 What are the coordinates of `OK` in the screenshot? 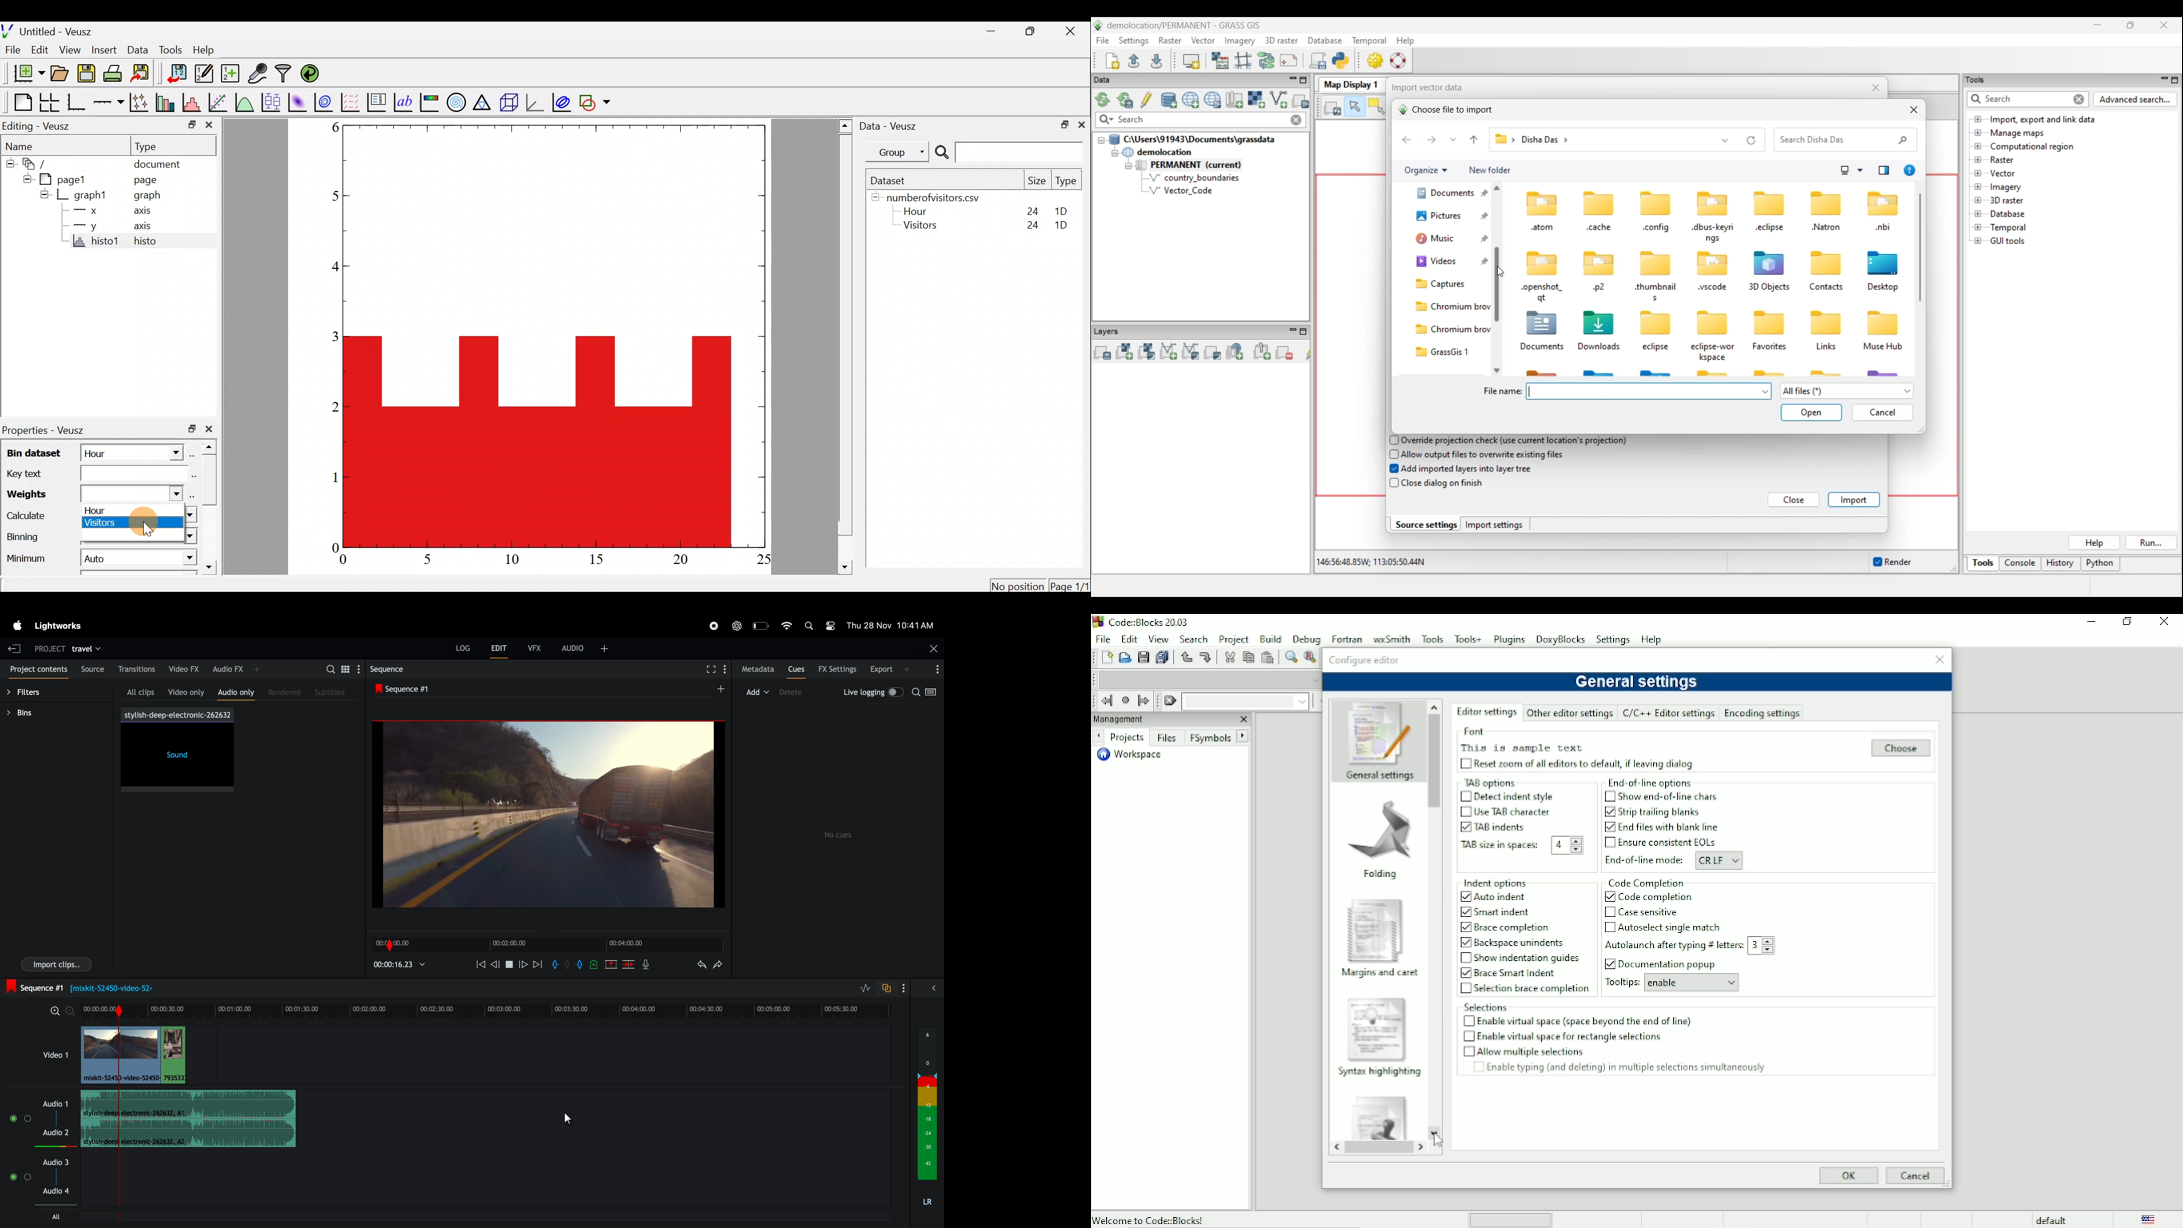 It's located at (1848, 1176).